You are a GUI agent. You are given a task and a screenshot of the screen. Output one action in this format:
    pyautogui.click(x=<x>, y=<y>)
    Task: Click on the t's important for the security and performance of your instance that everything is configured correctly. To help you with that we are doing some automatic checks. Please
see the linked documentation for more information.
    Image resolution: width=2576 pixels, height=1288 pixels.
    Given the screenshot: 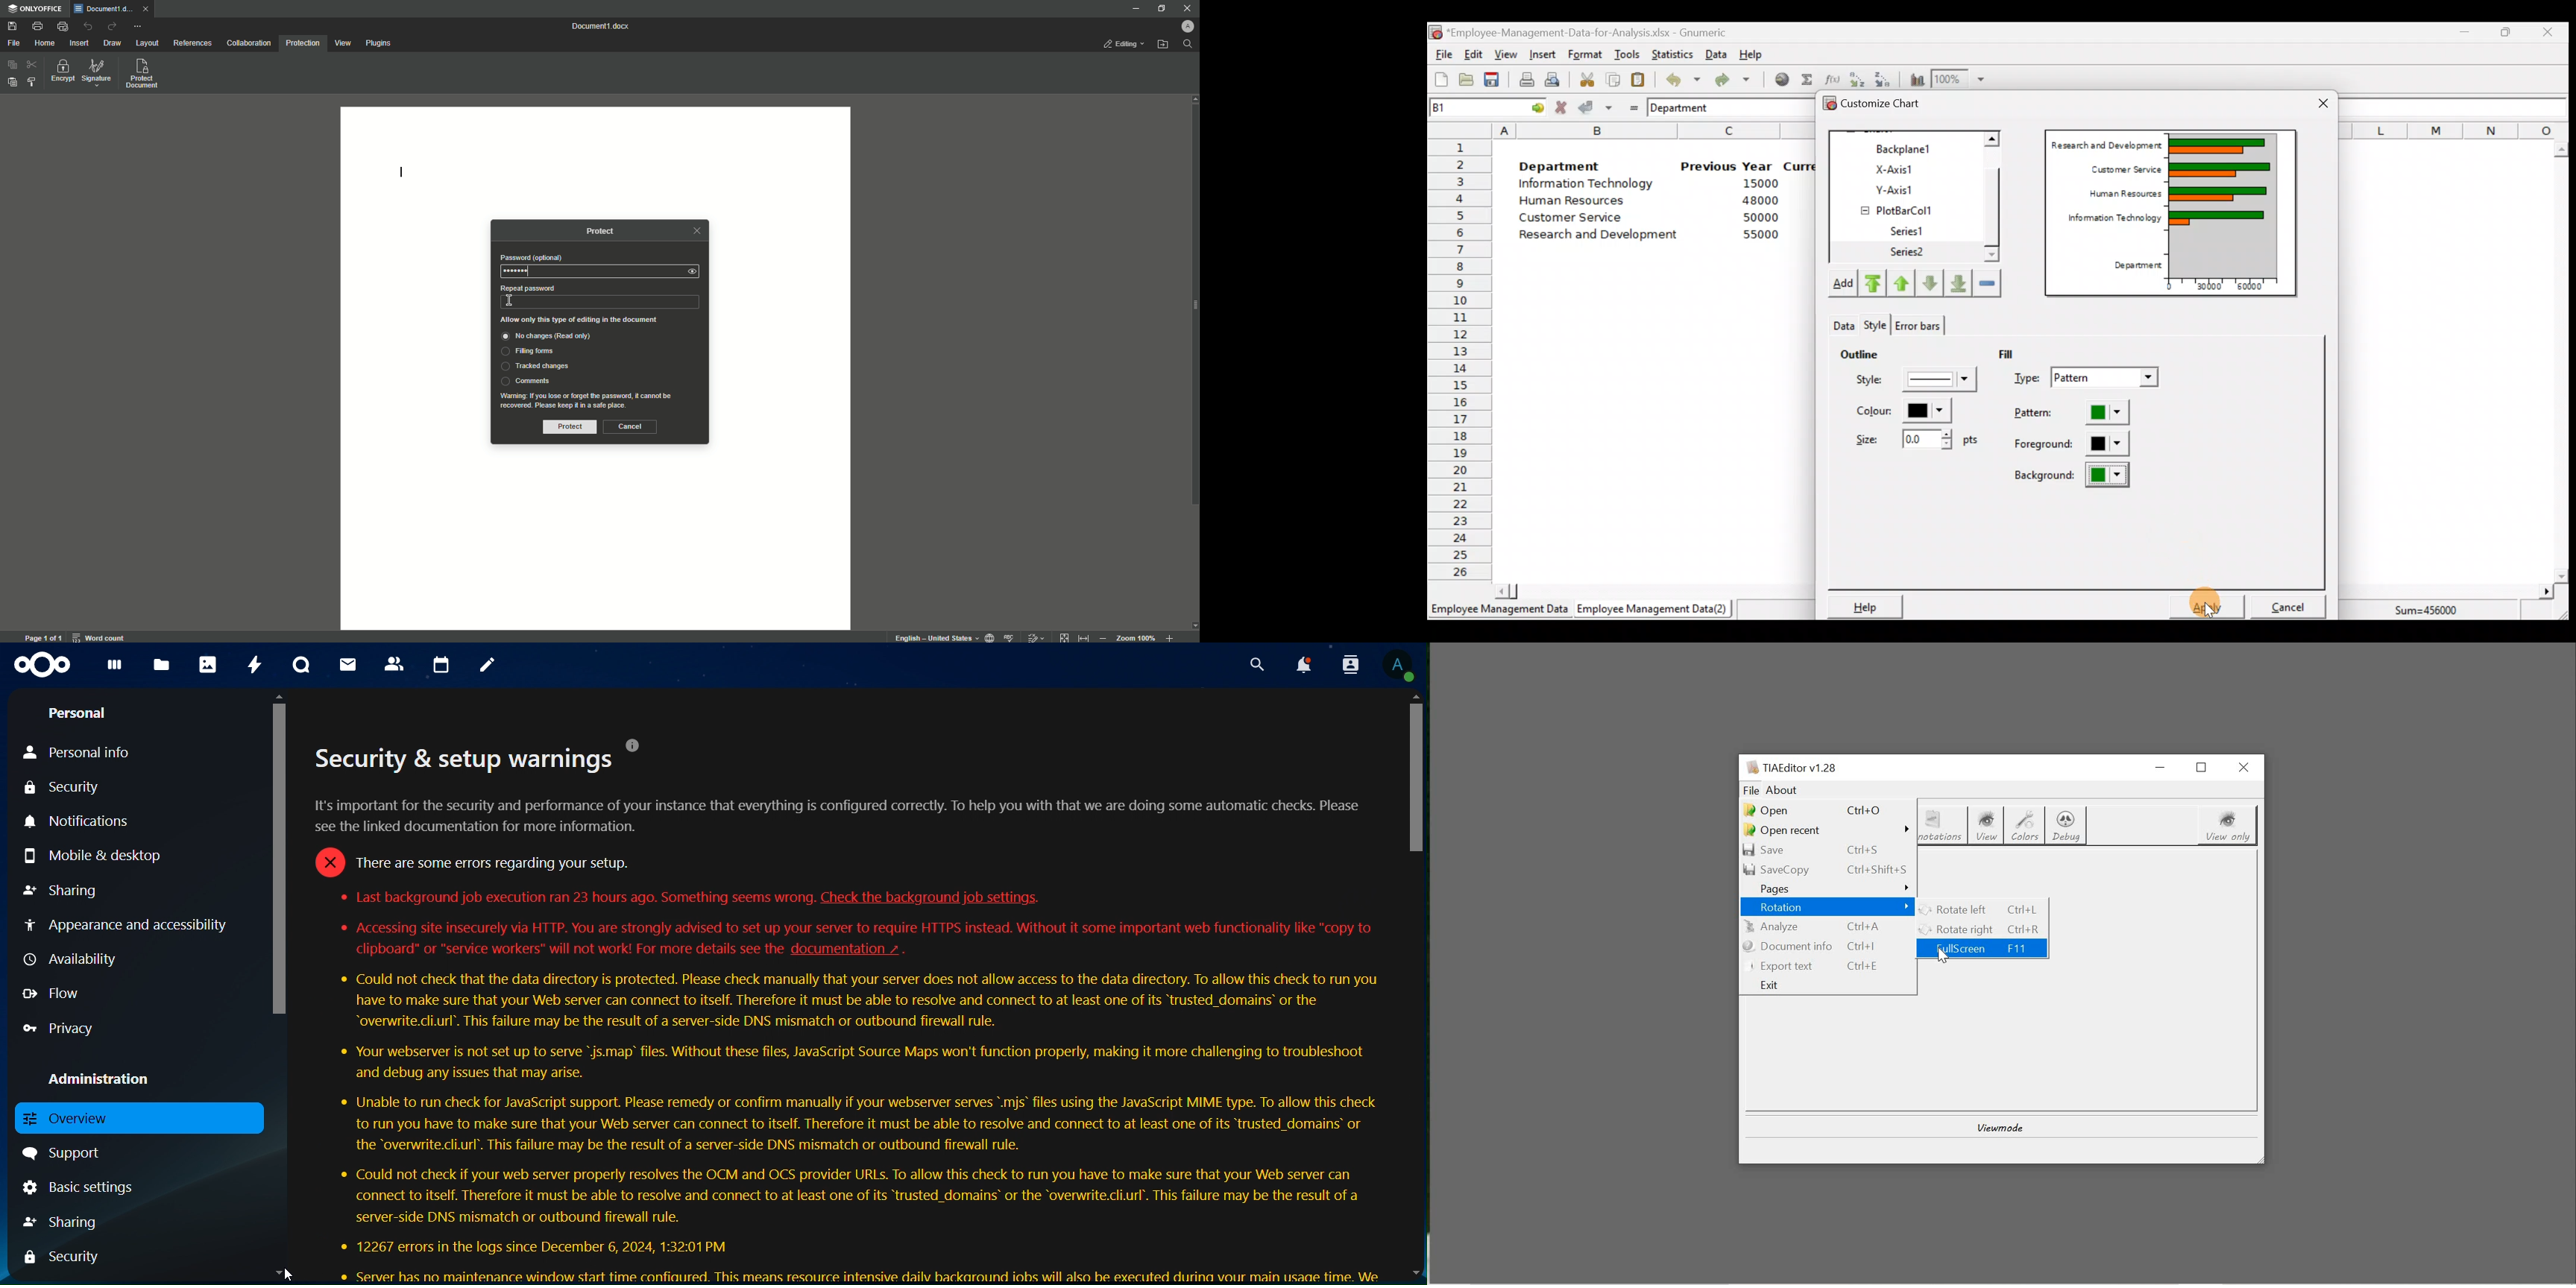 What is the action you would take?
    pyautogui.click(x=845, y=816)
    